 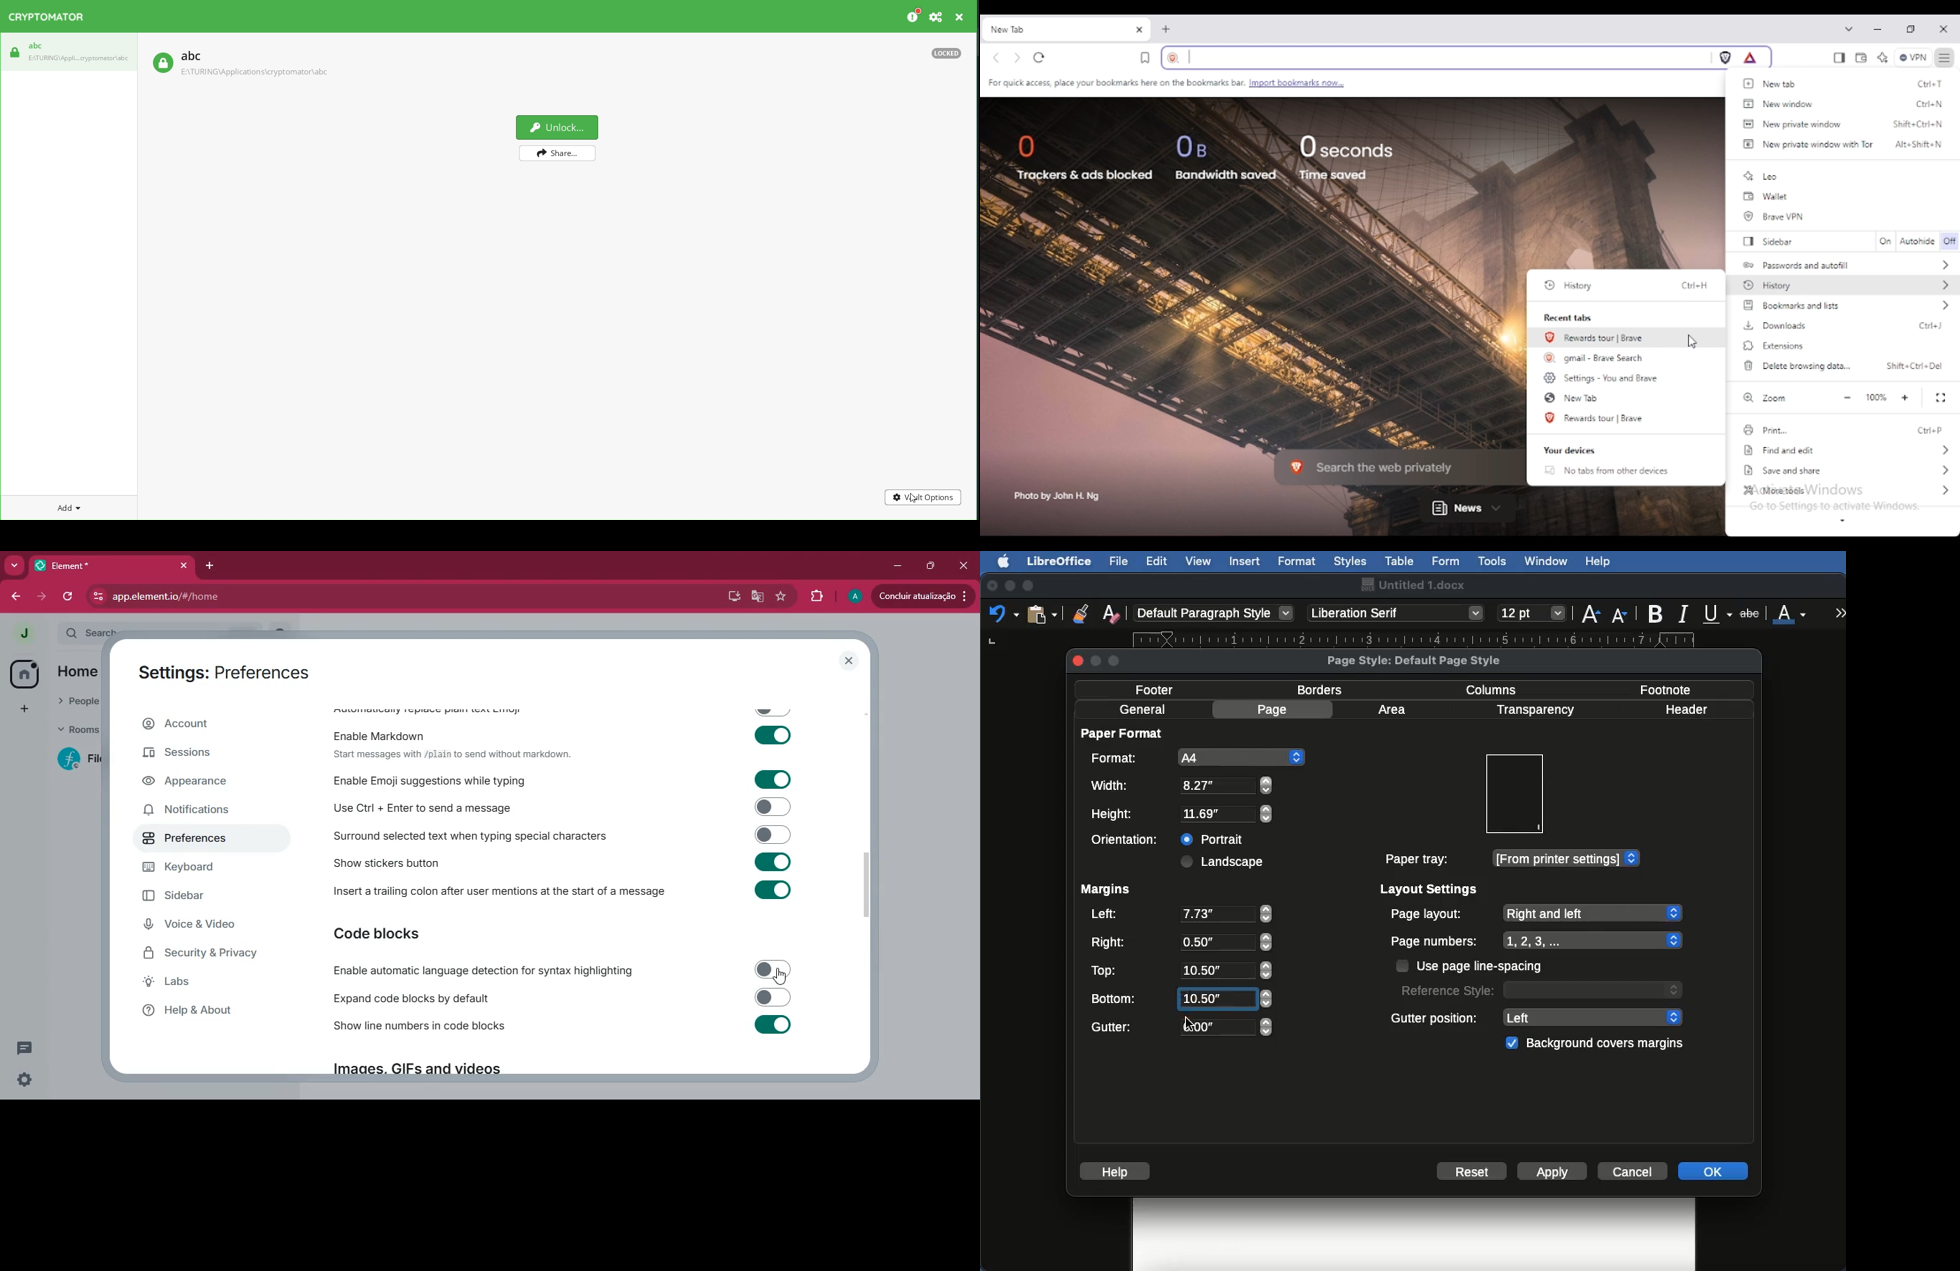 I want to click on labs, so click(x=199, y=984).